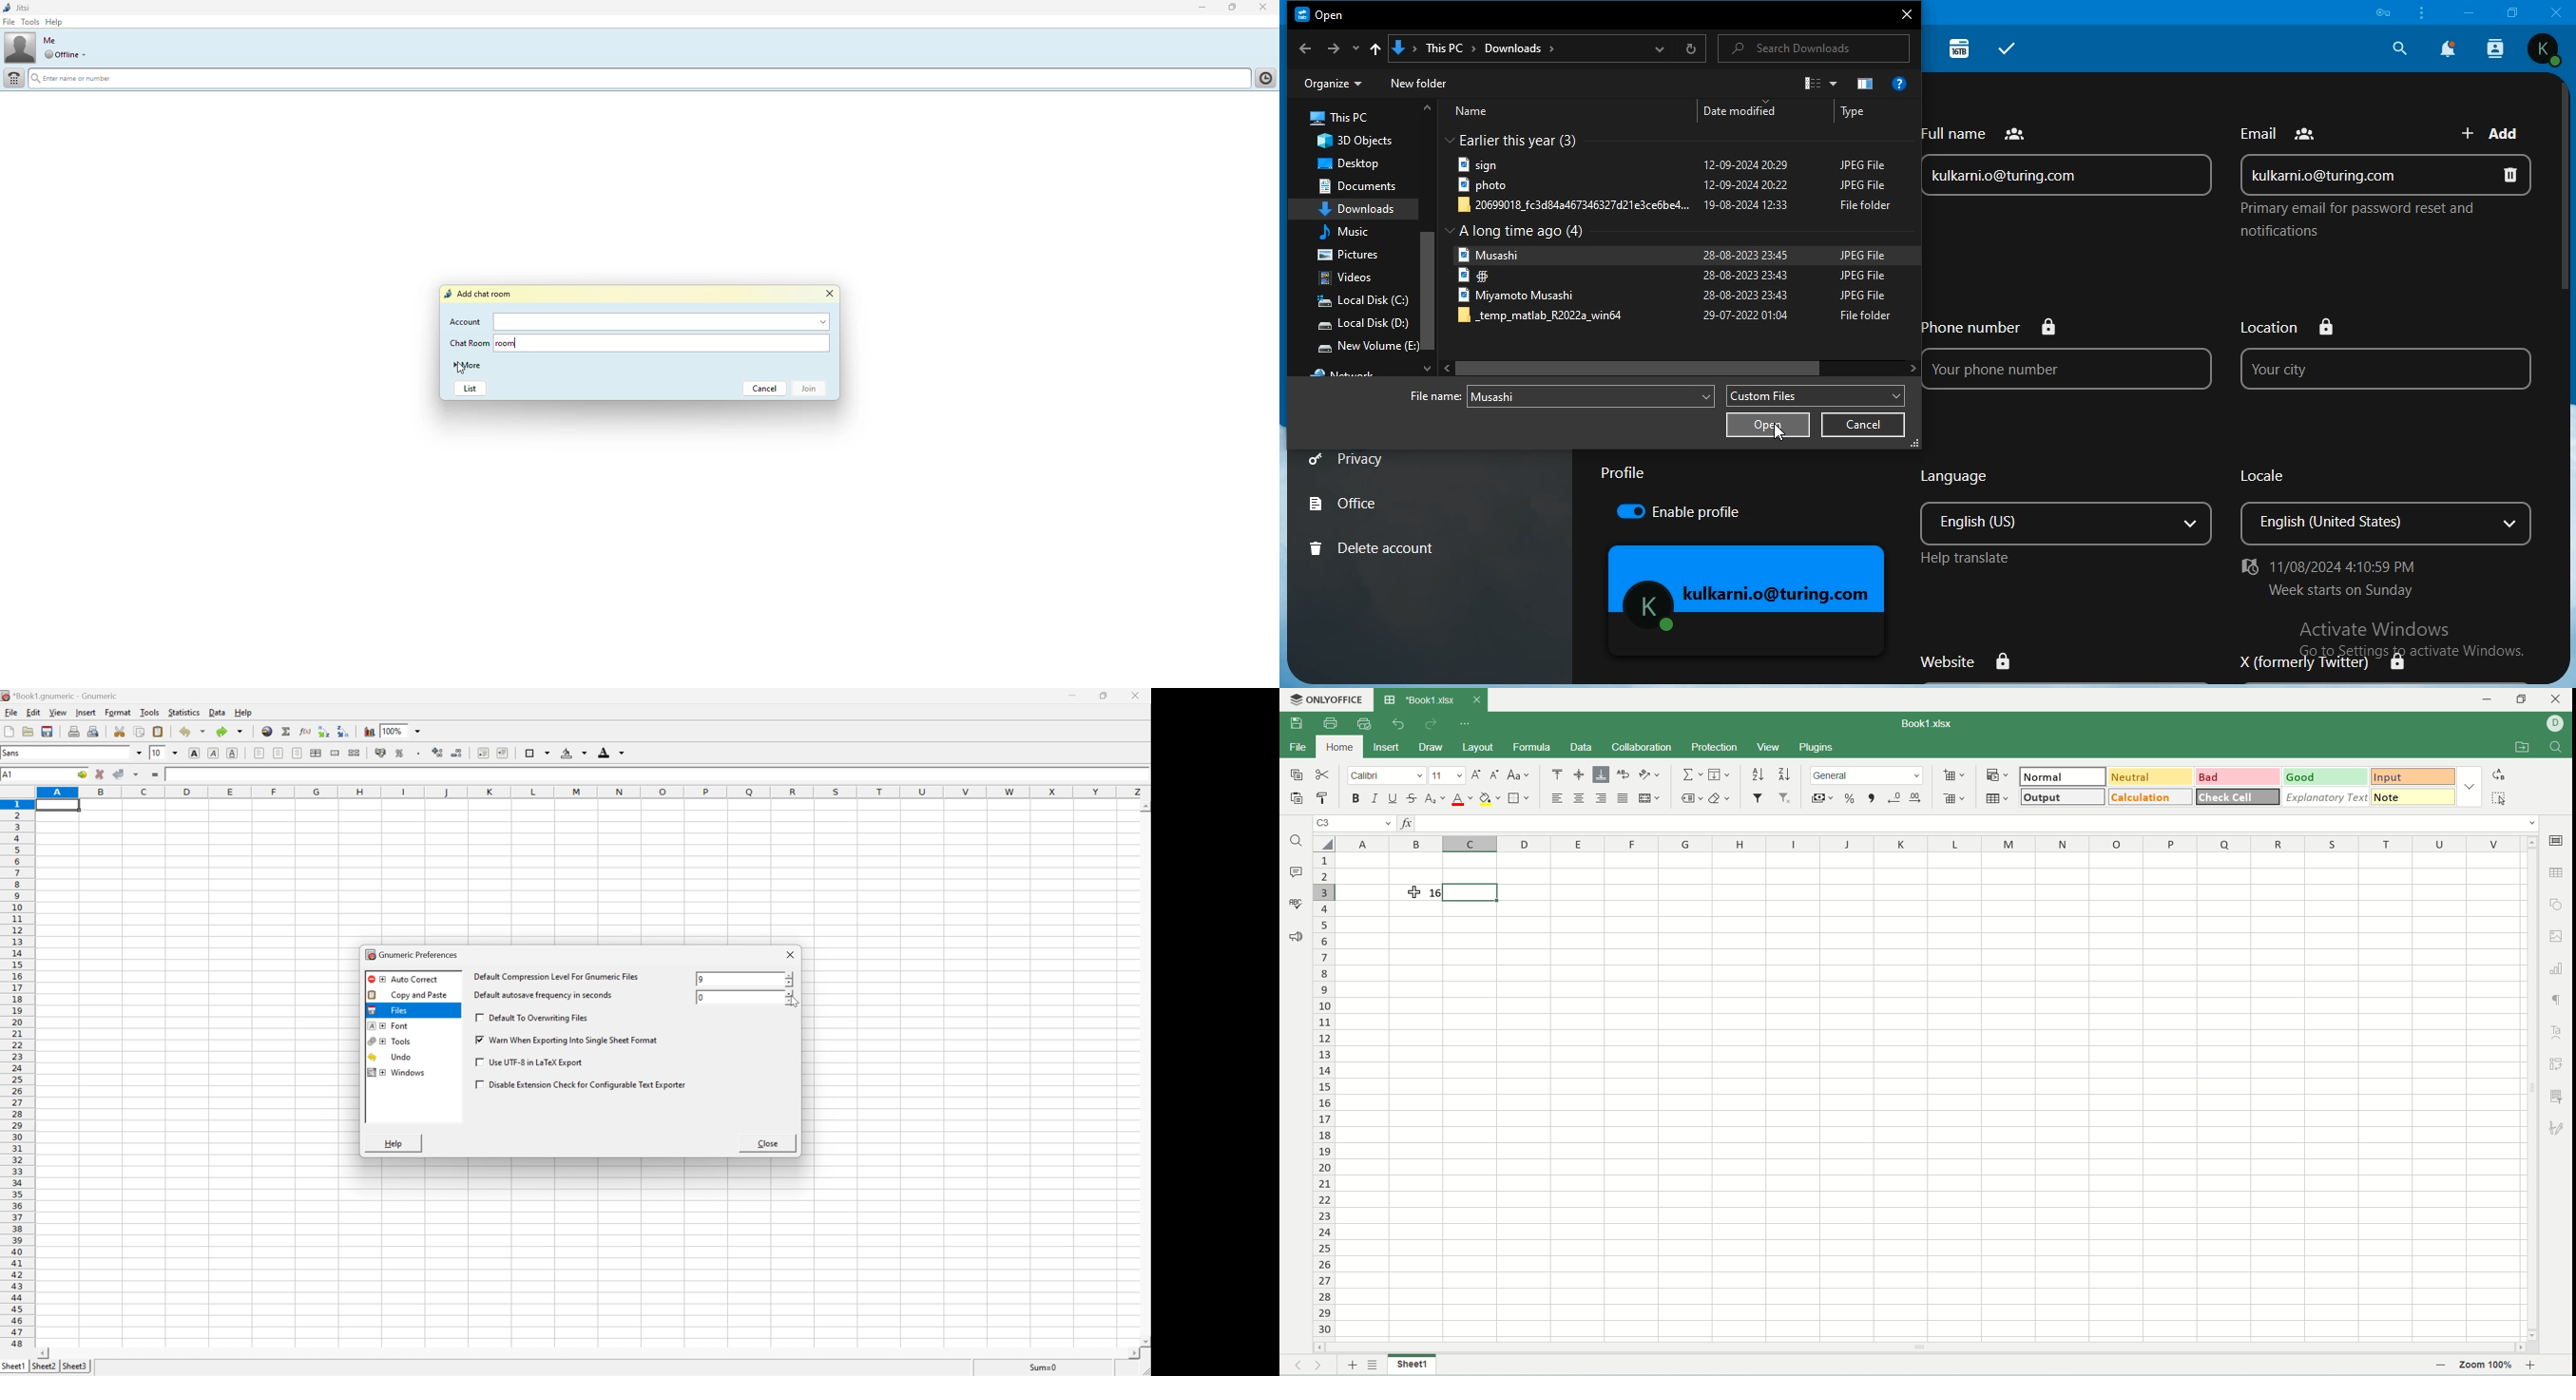 The height and width of the screenshot is (1400, 2576). What do you see at coordinates (1375, 48) in the screenshot?
I see `` at bounding box center [1375, 48].